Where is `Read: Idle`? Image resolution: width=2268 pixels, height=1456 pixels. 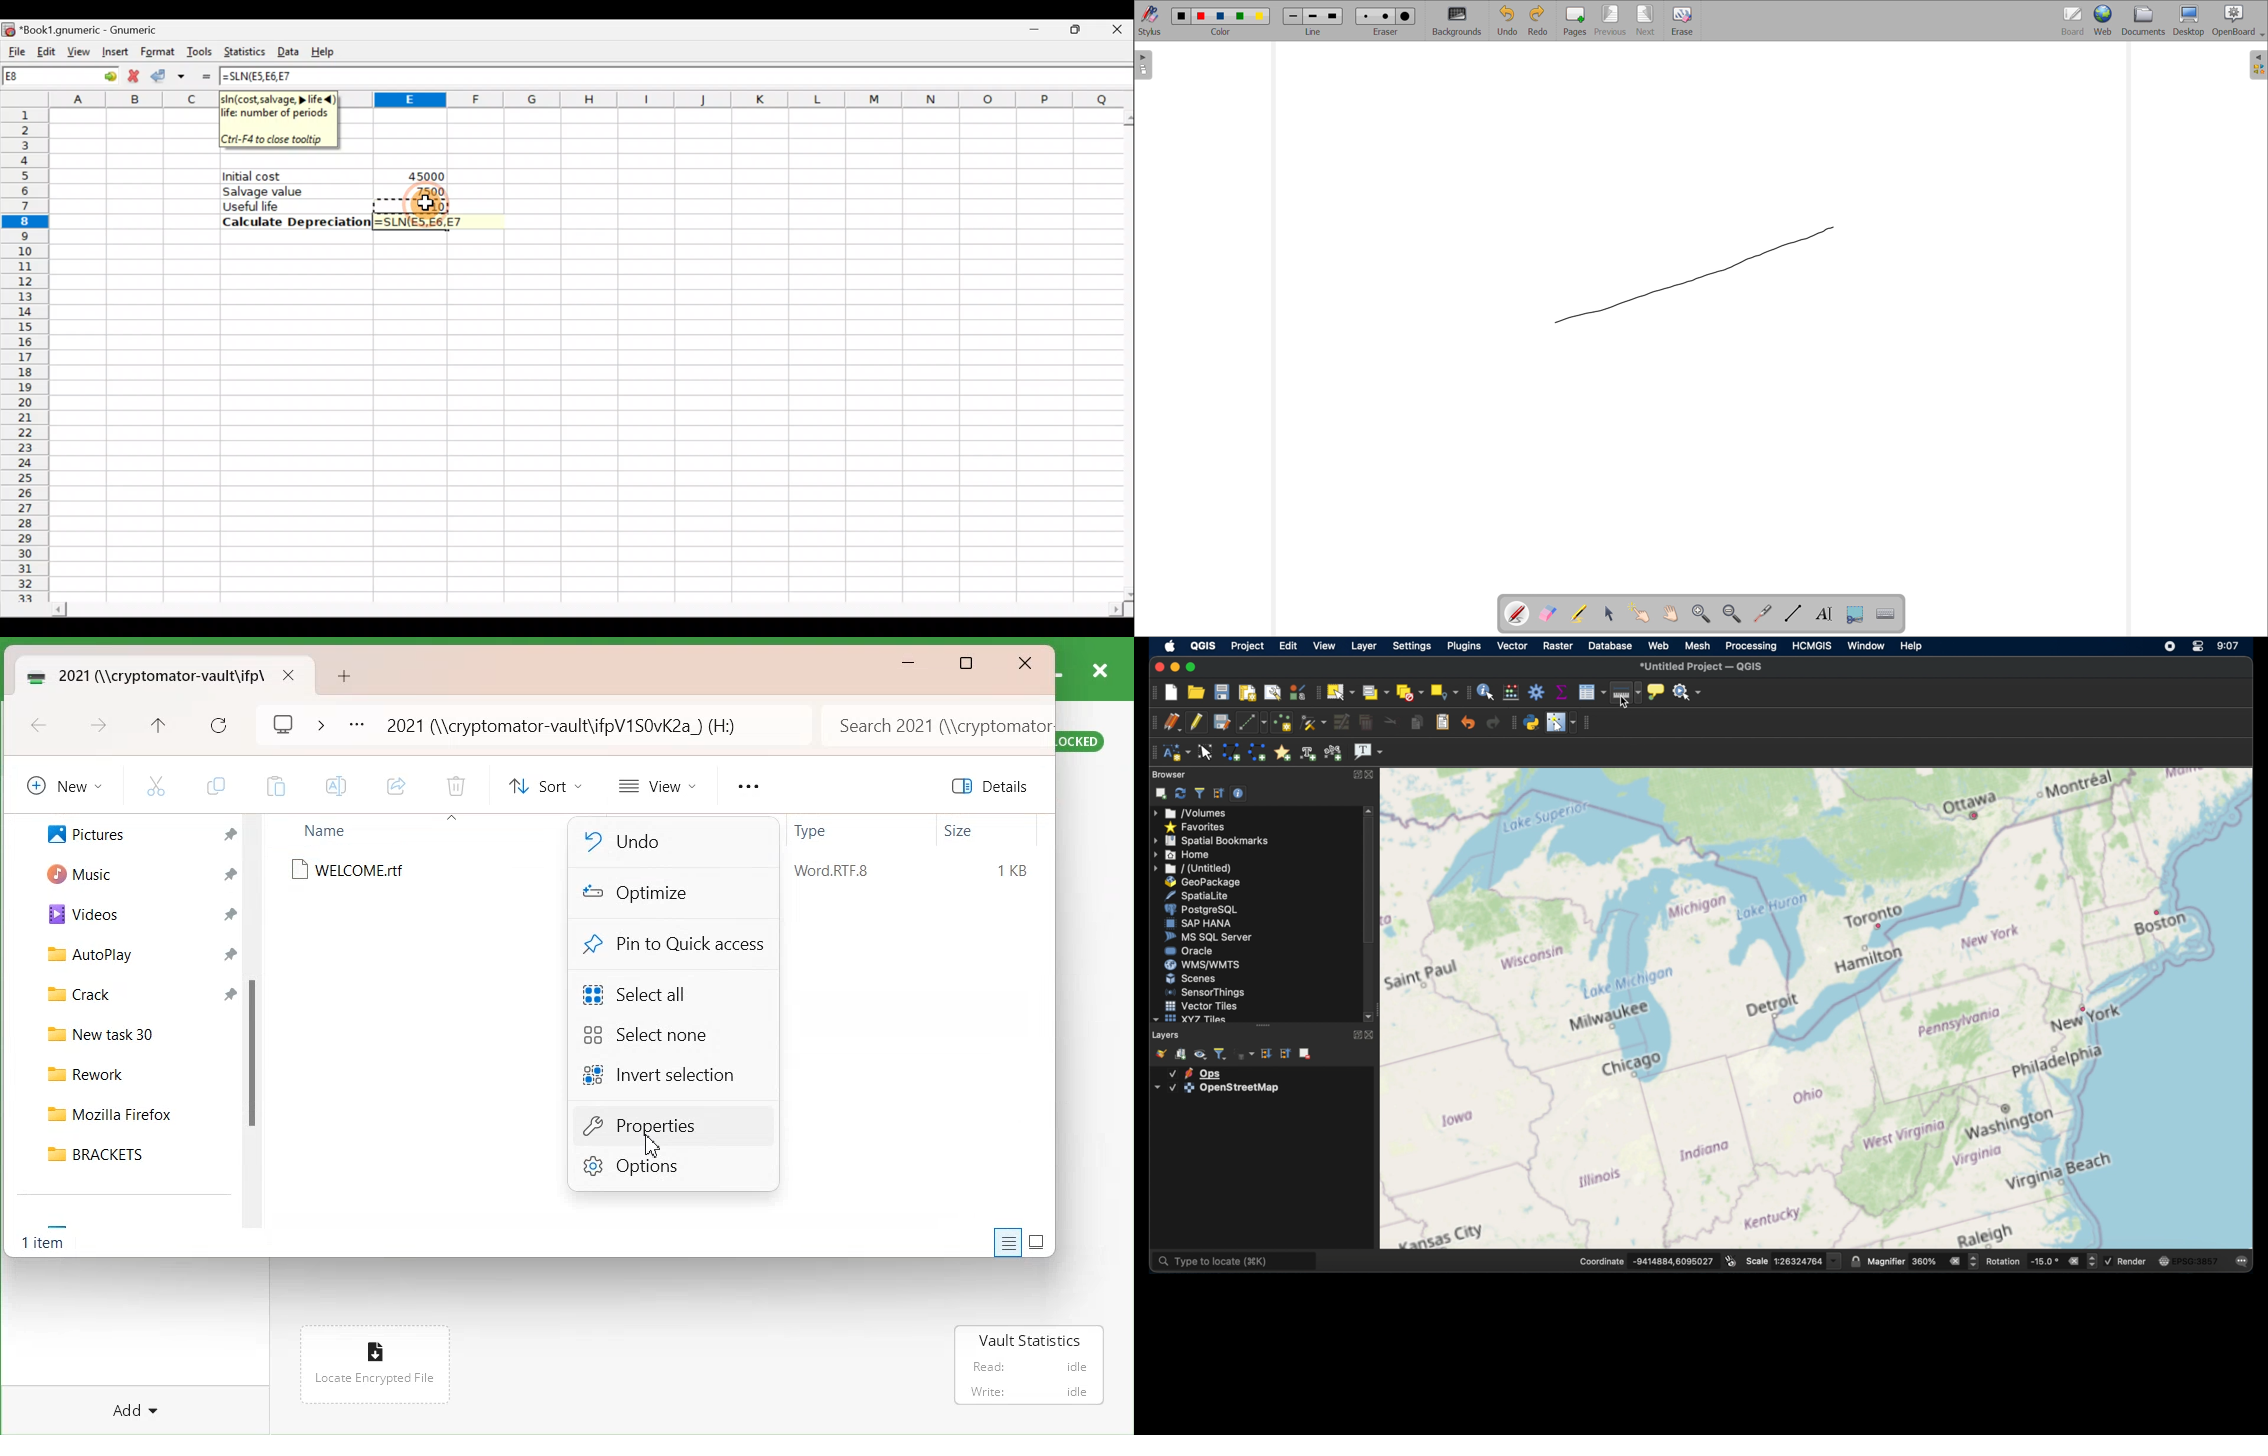 Read: Idle is located at coordinates (1030, 1366).